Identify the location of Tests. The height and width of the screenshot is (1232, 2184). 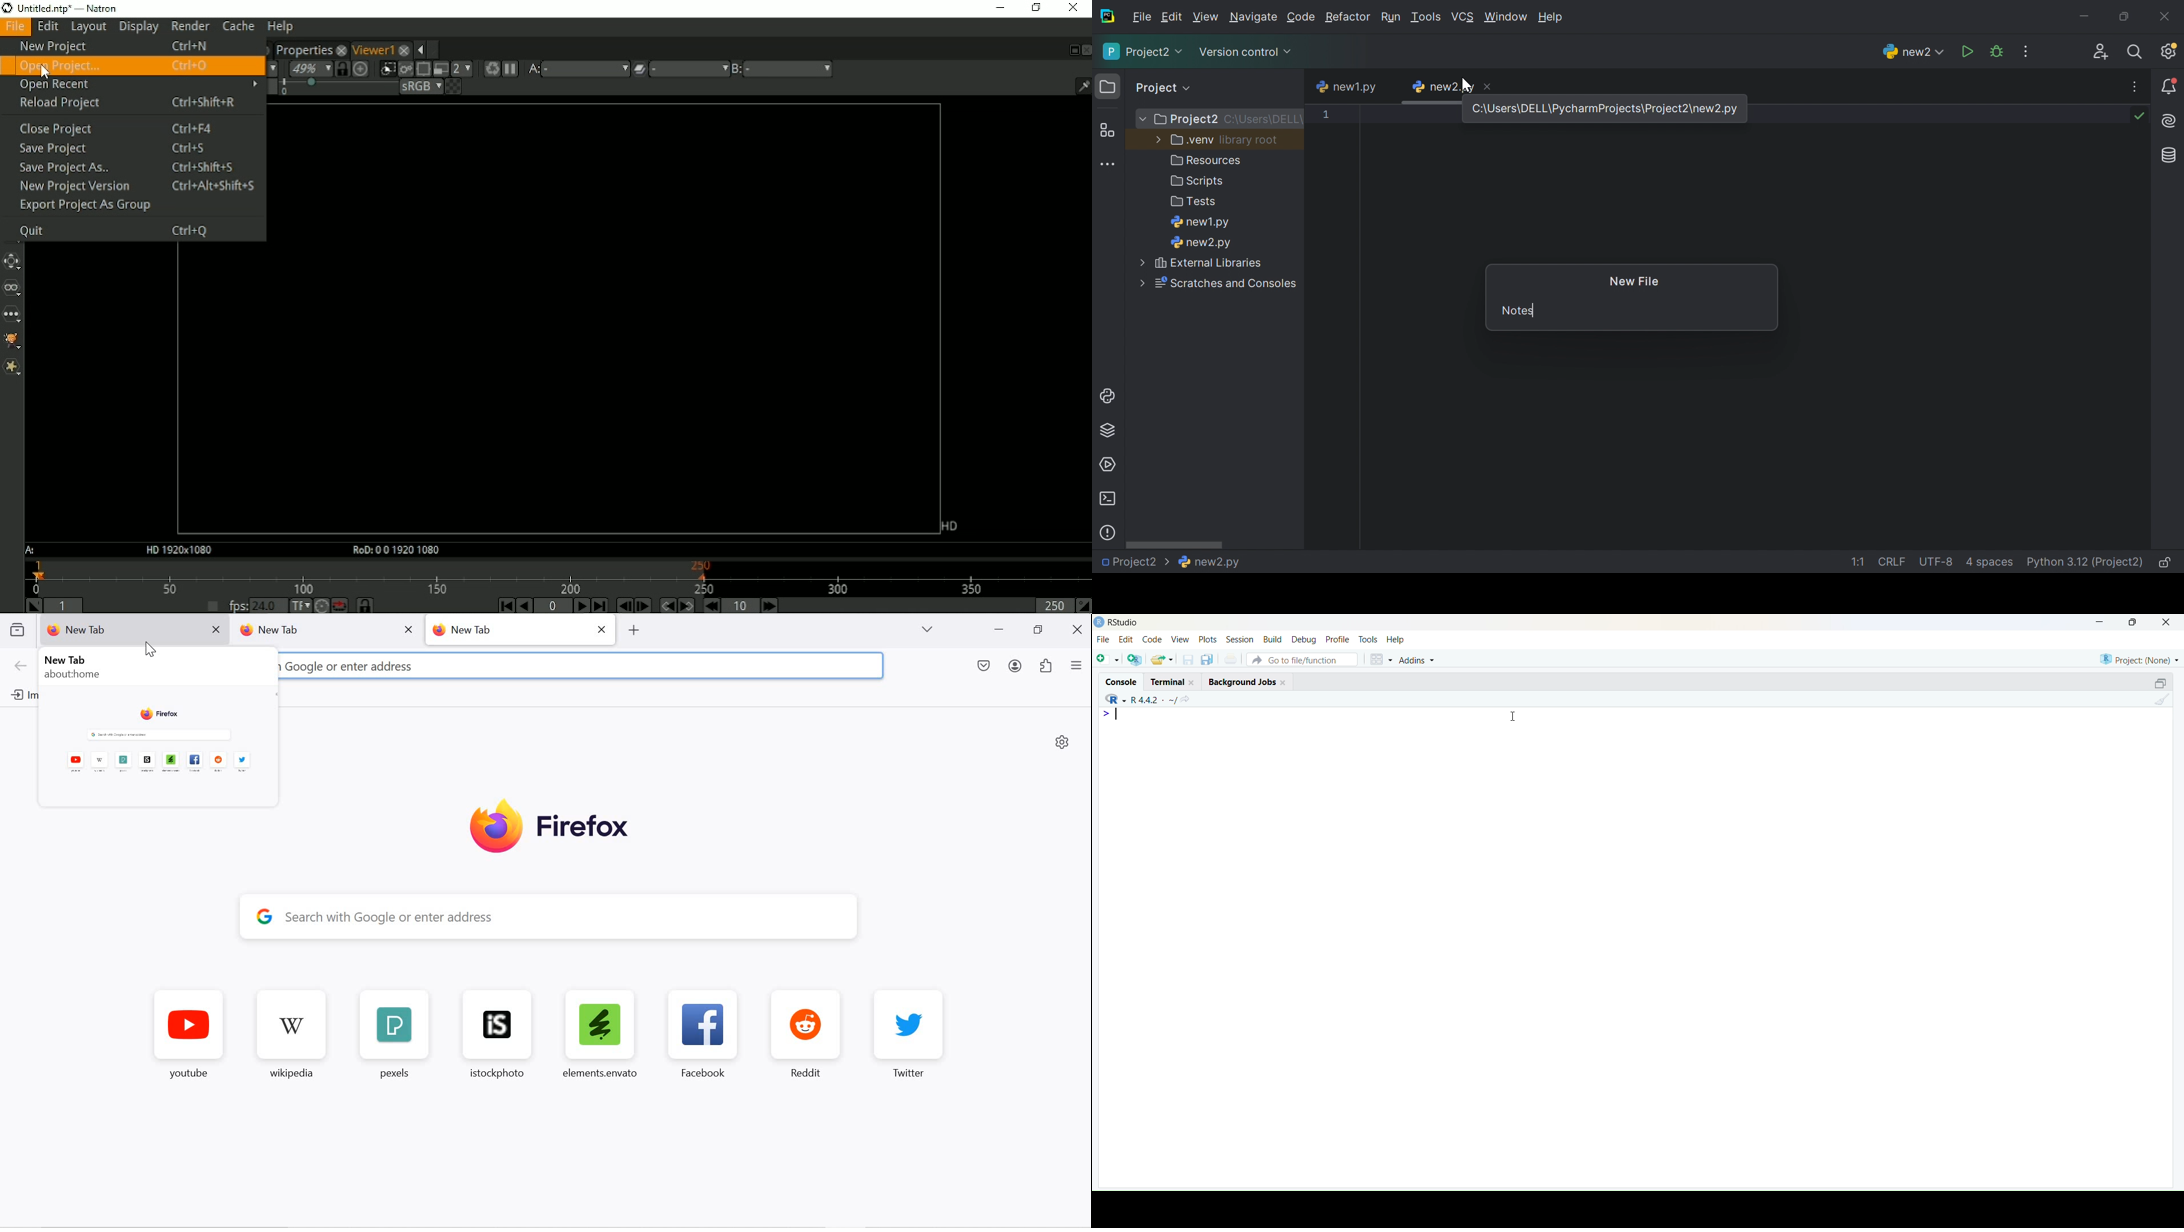
(1195, 202).